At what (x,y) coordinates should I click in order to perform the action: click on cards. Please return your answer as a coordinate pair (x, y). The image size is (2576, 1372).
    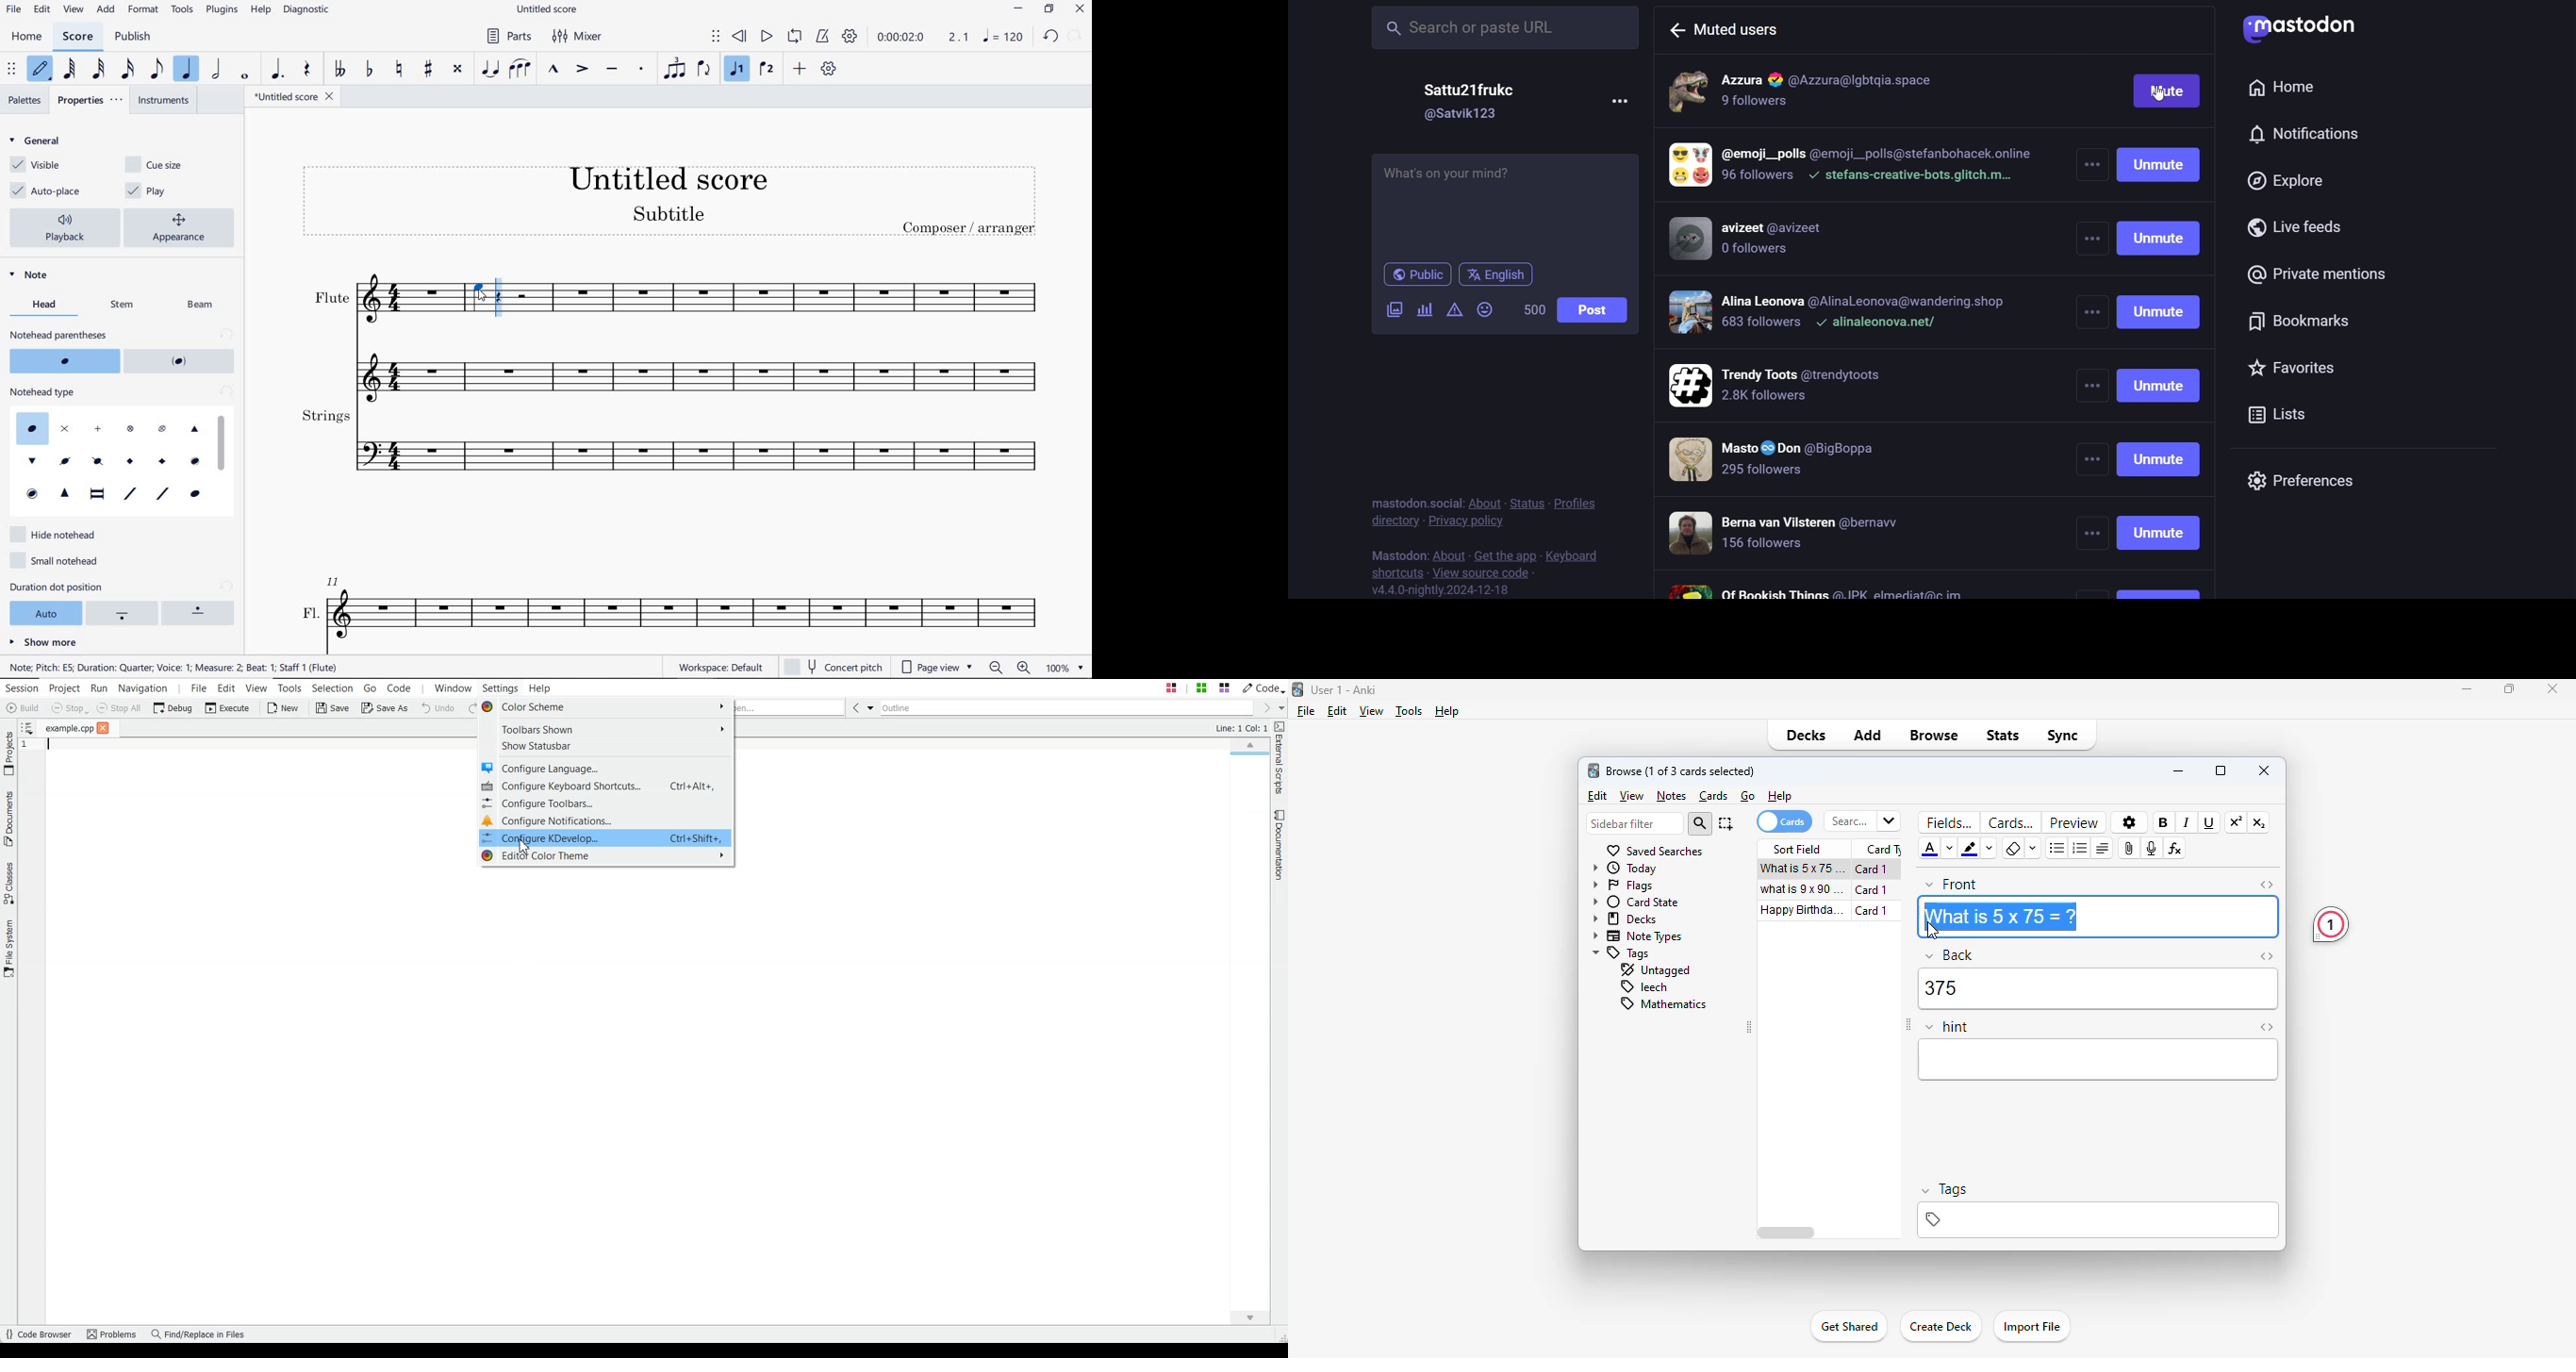
    Looking at the image, I should click on (1713, 797).